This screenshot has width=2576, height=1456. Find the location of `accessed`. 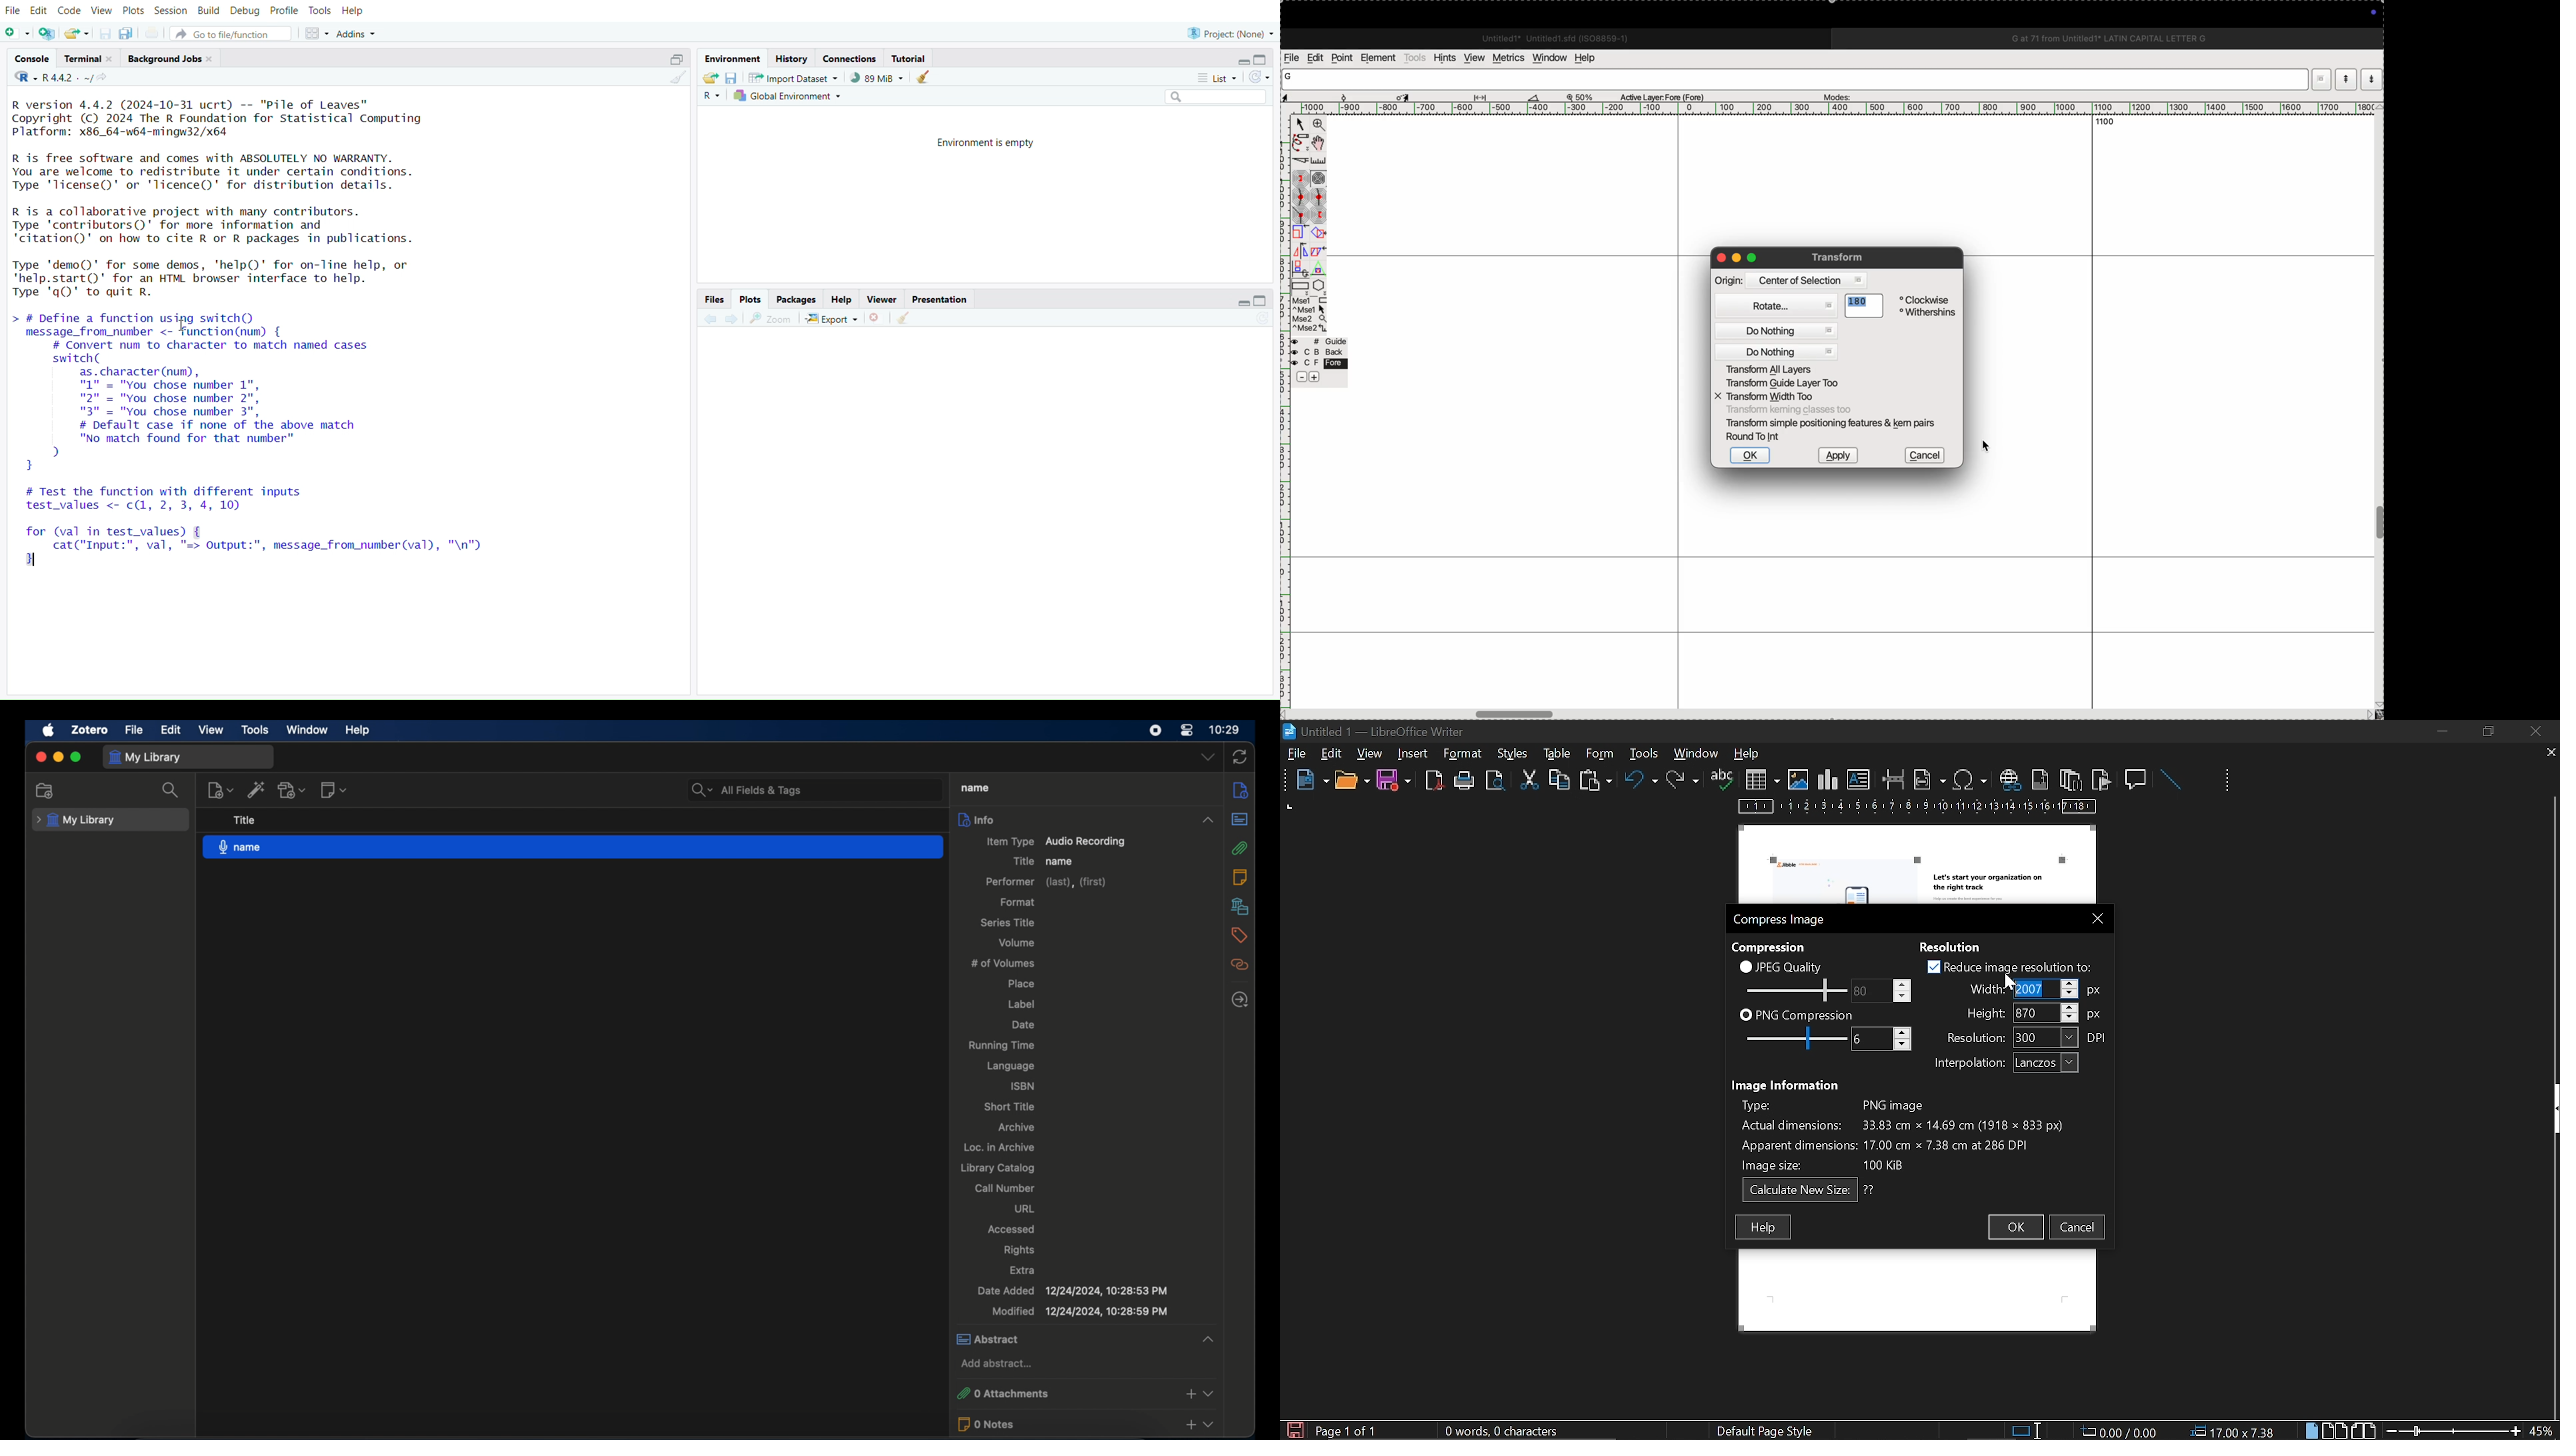

accessed is located at coordinates (1011, 1229).